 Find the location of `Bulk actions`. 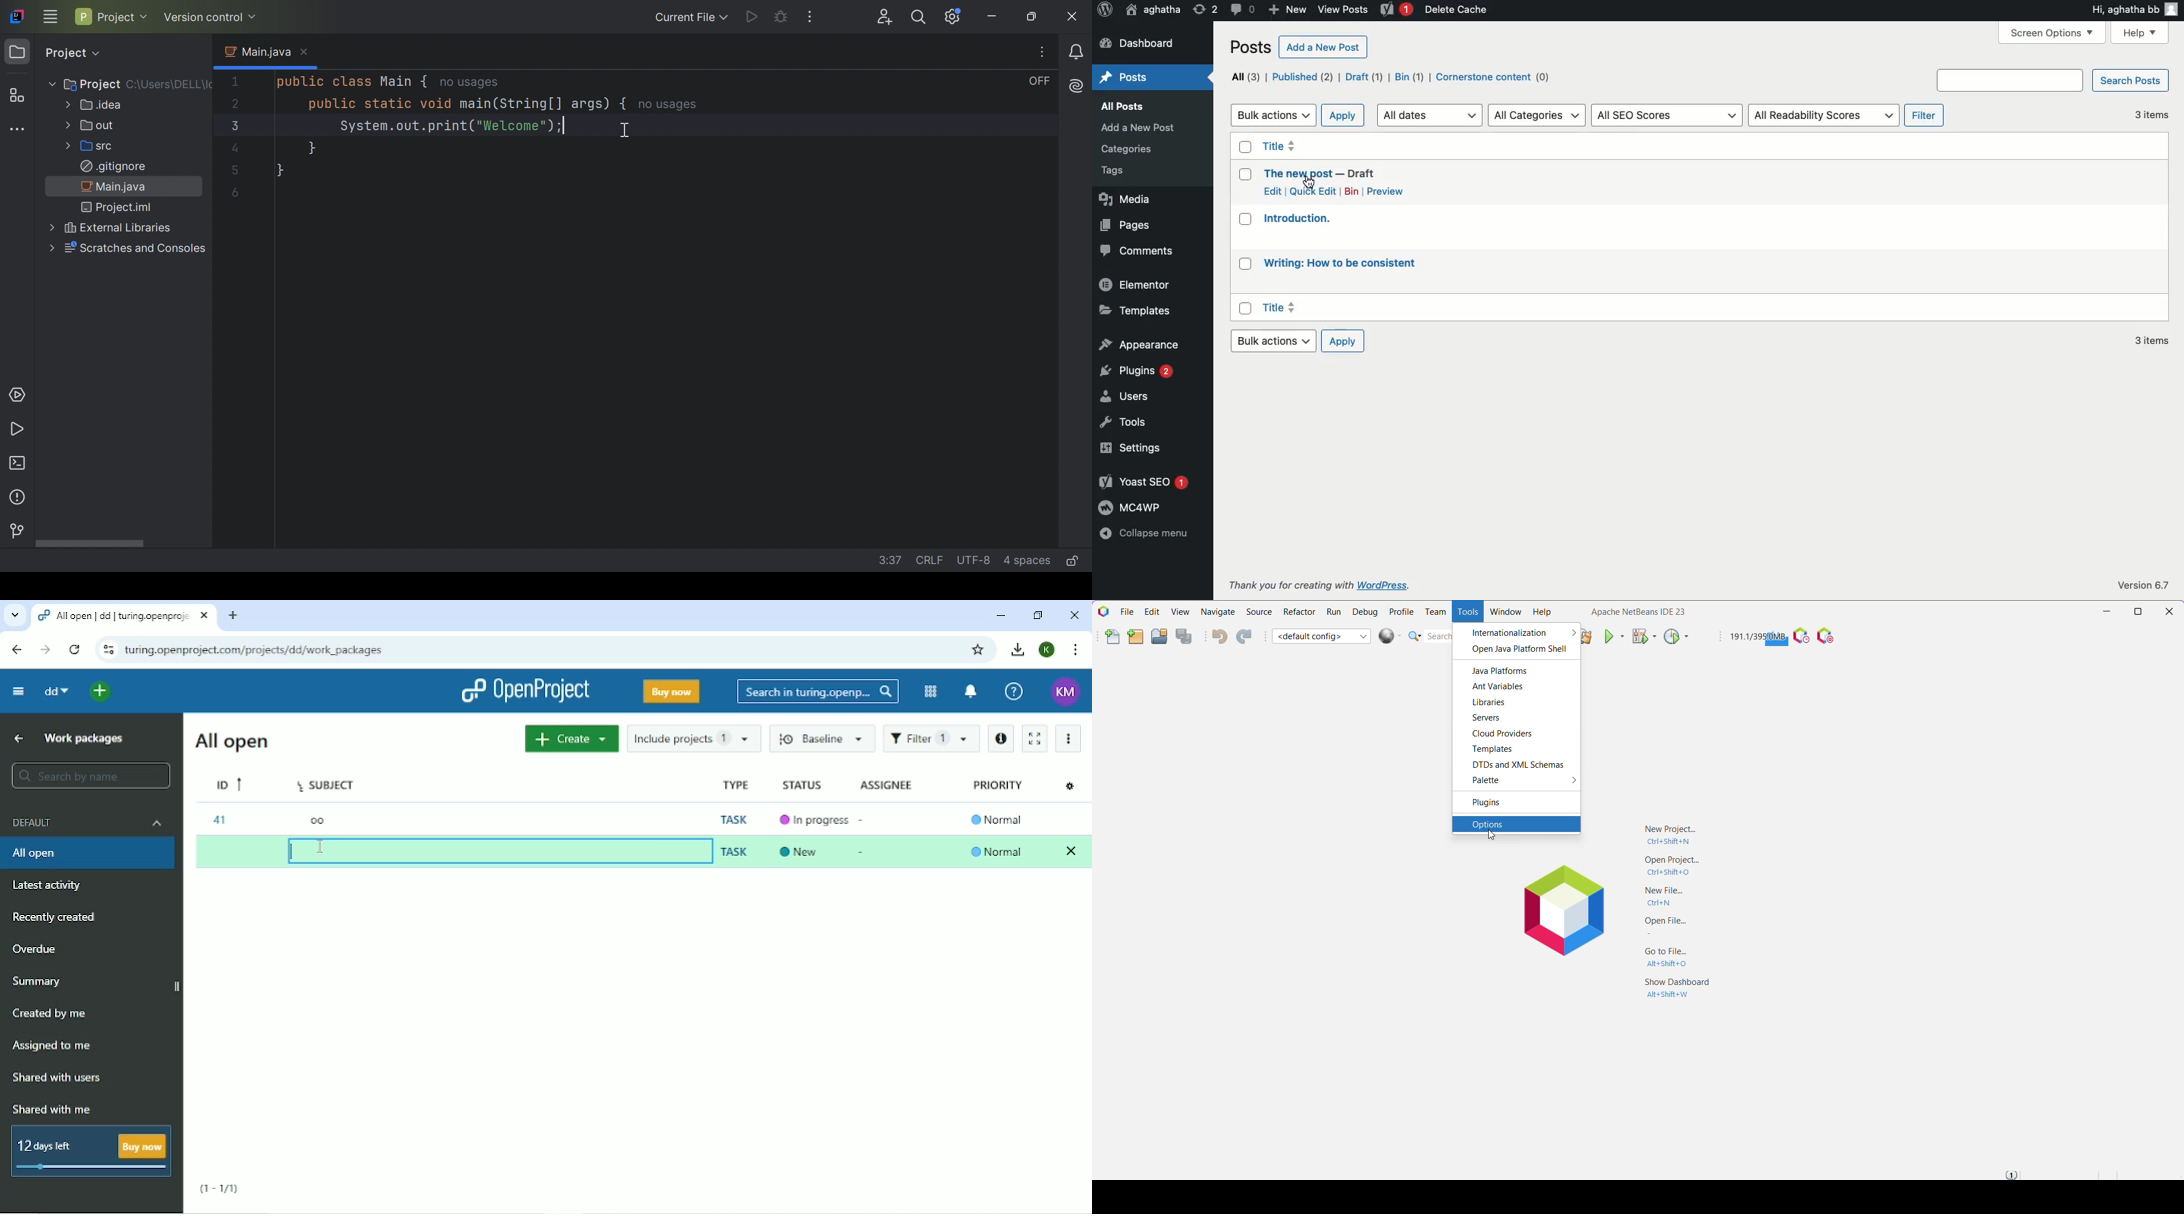

Bulk actions is located at coordinates (1272, 116).